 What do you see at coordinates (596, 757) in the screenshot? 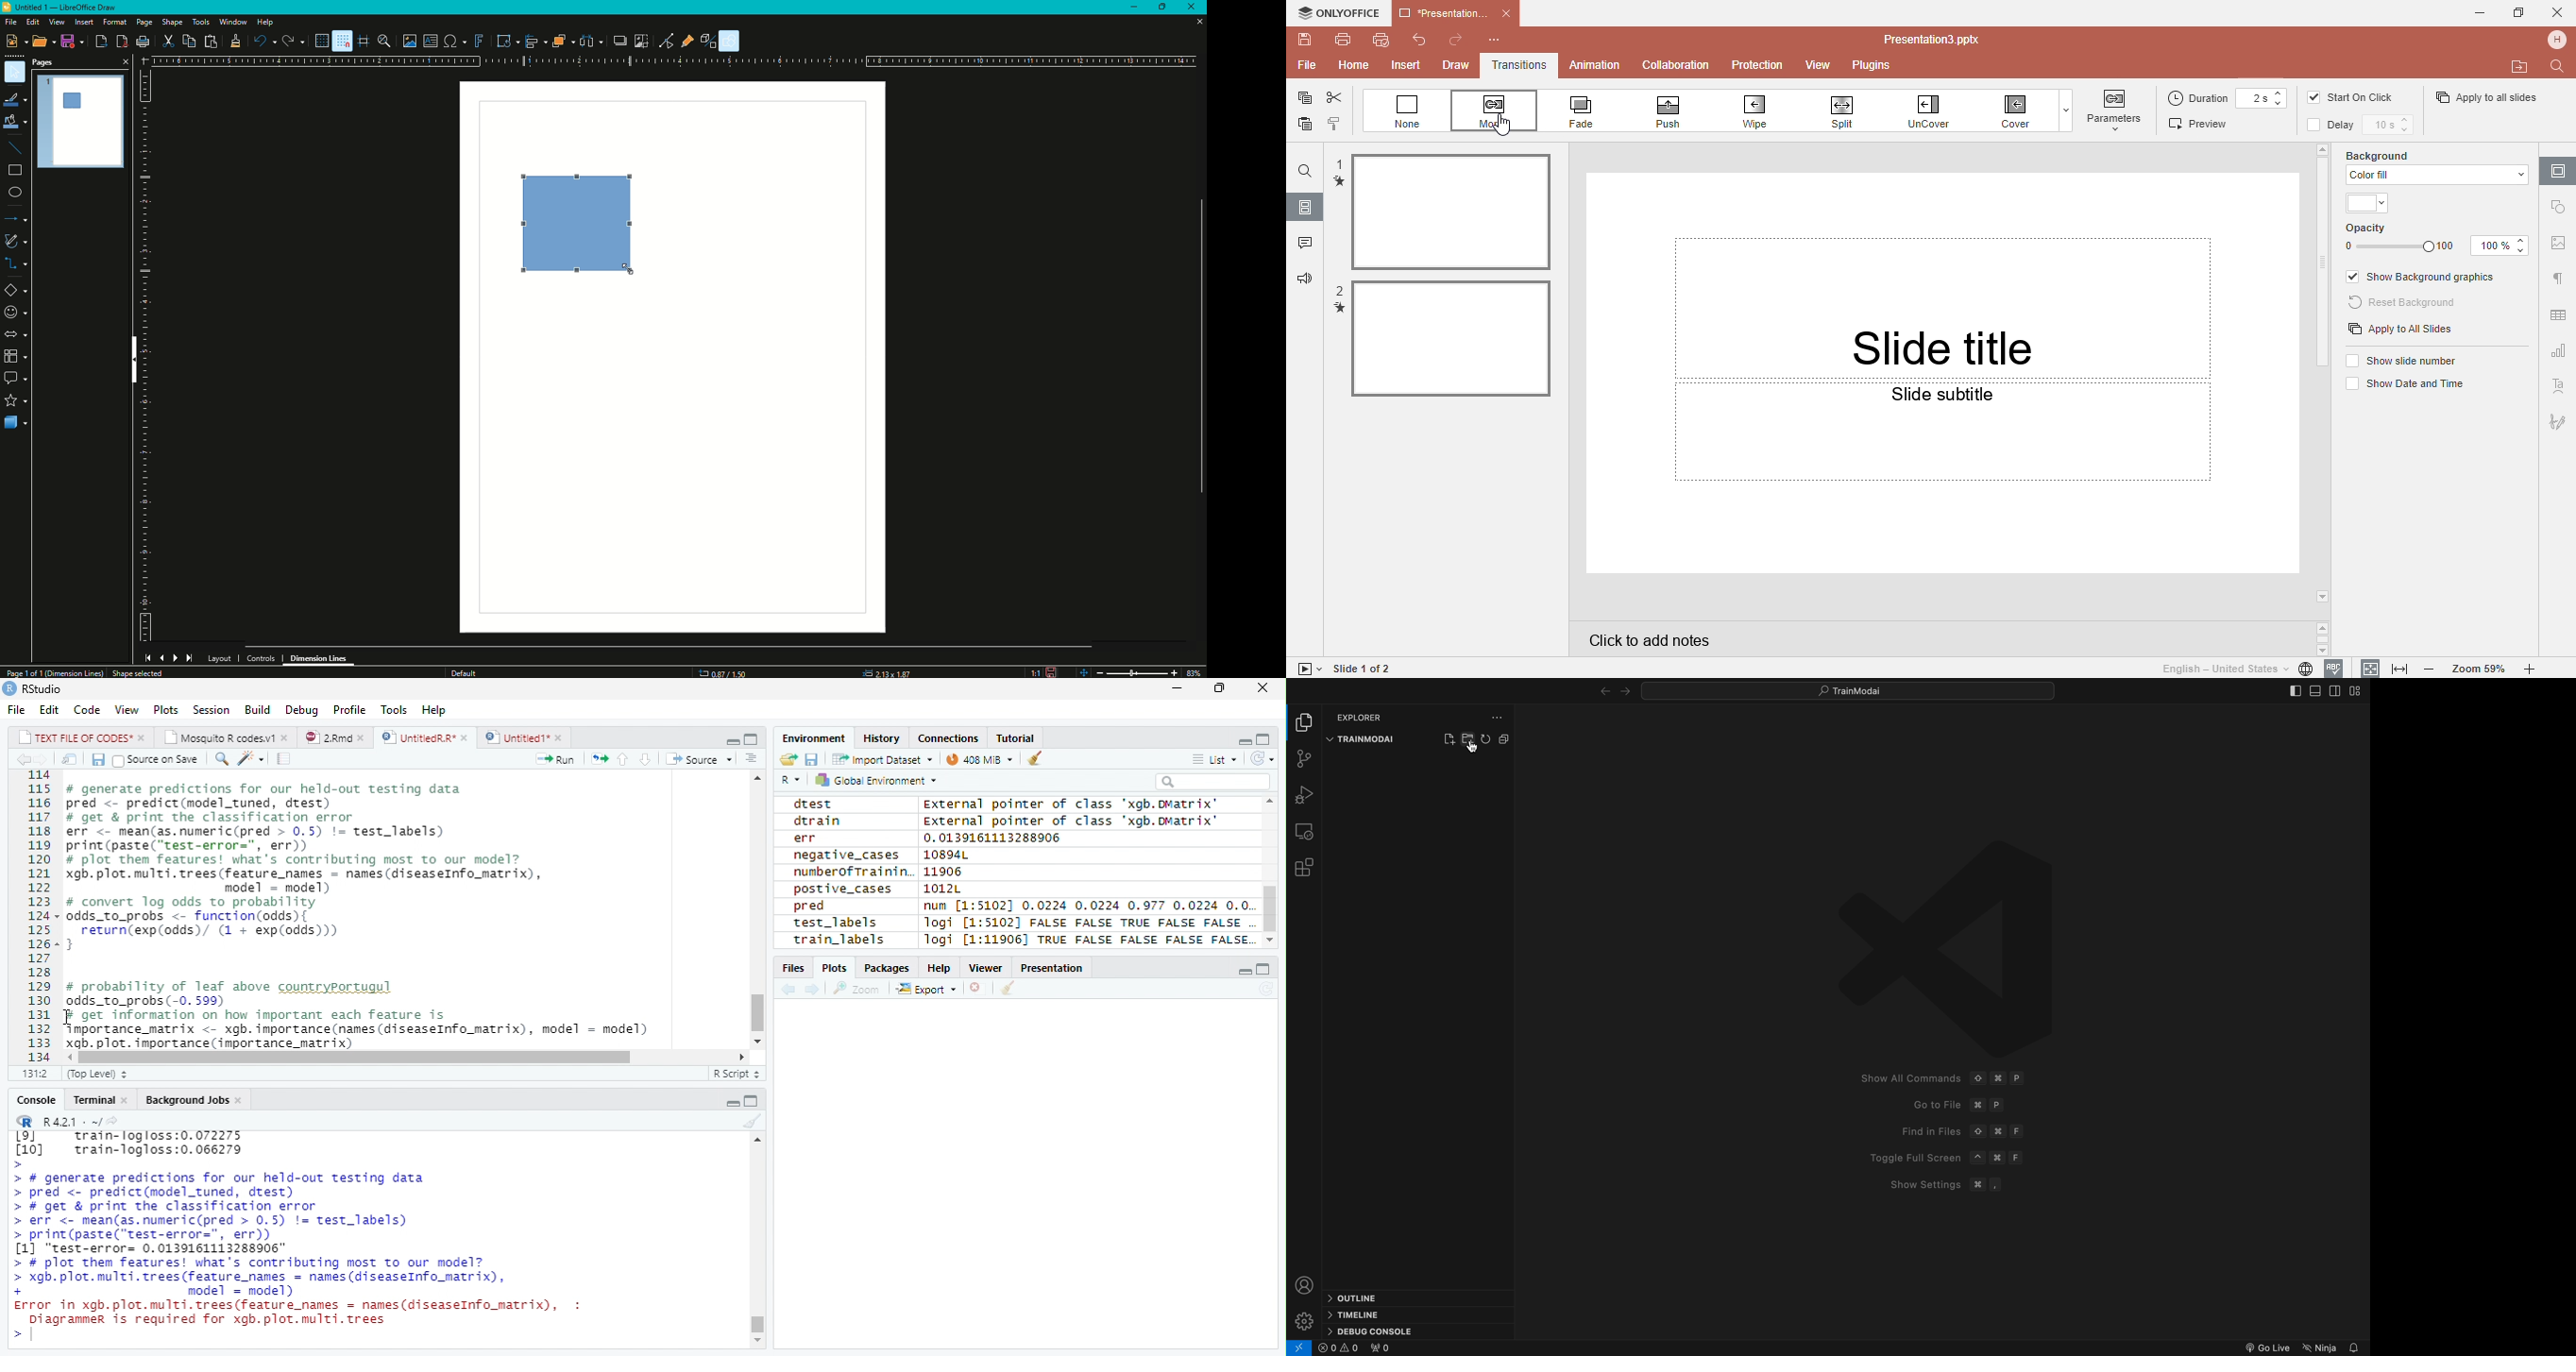
I see `Re-run` at bounding box center [596, 757].